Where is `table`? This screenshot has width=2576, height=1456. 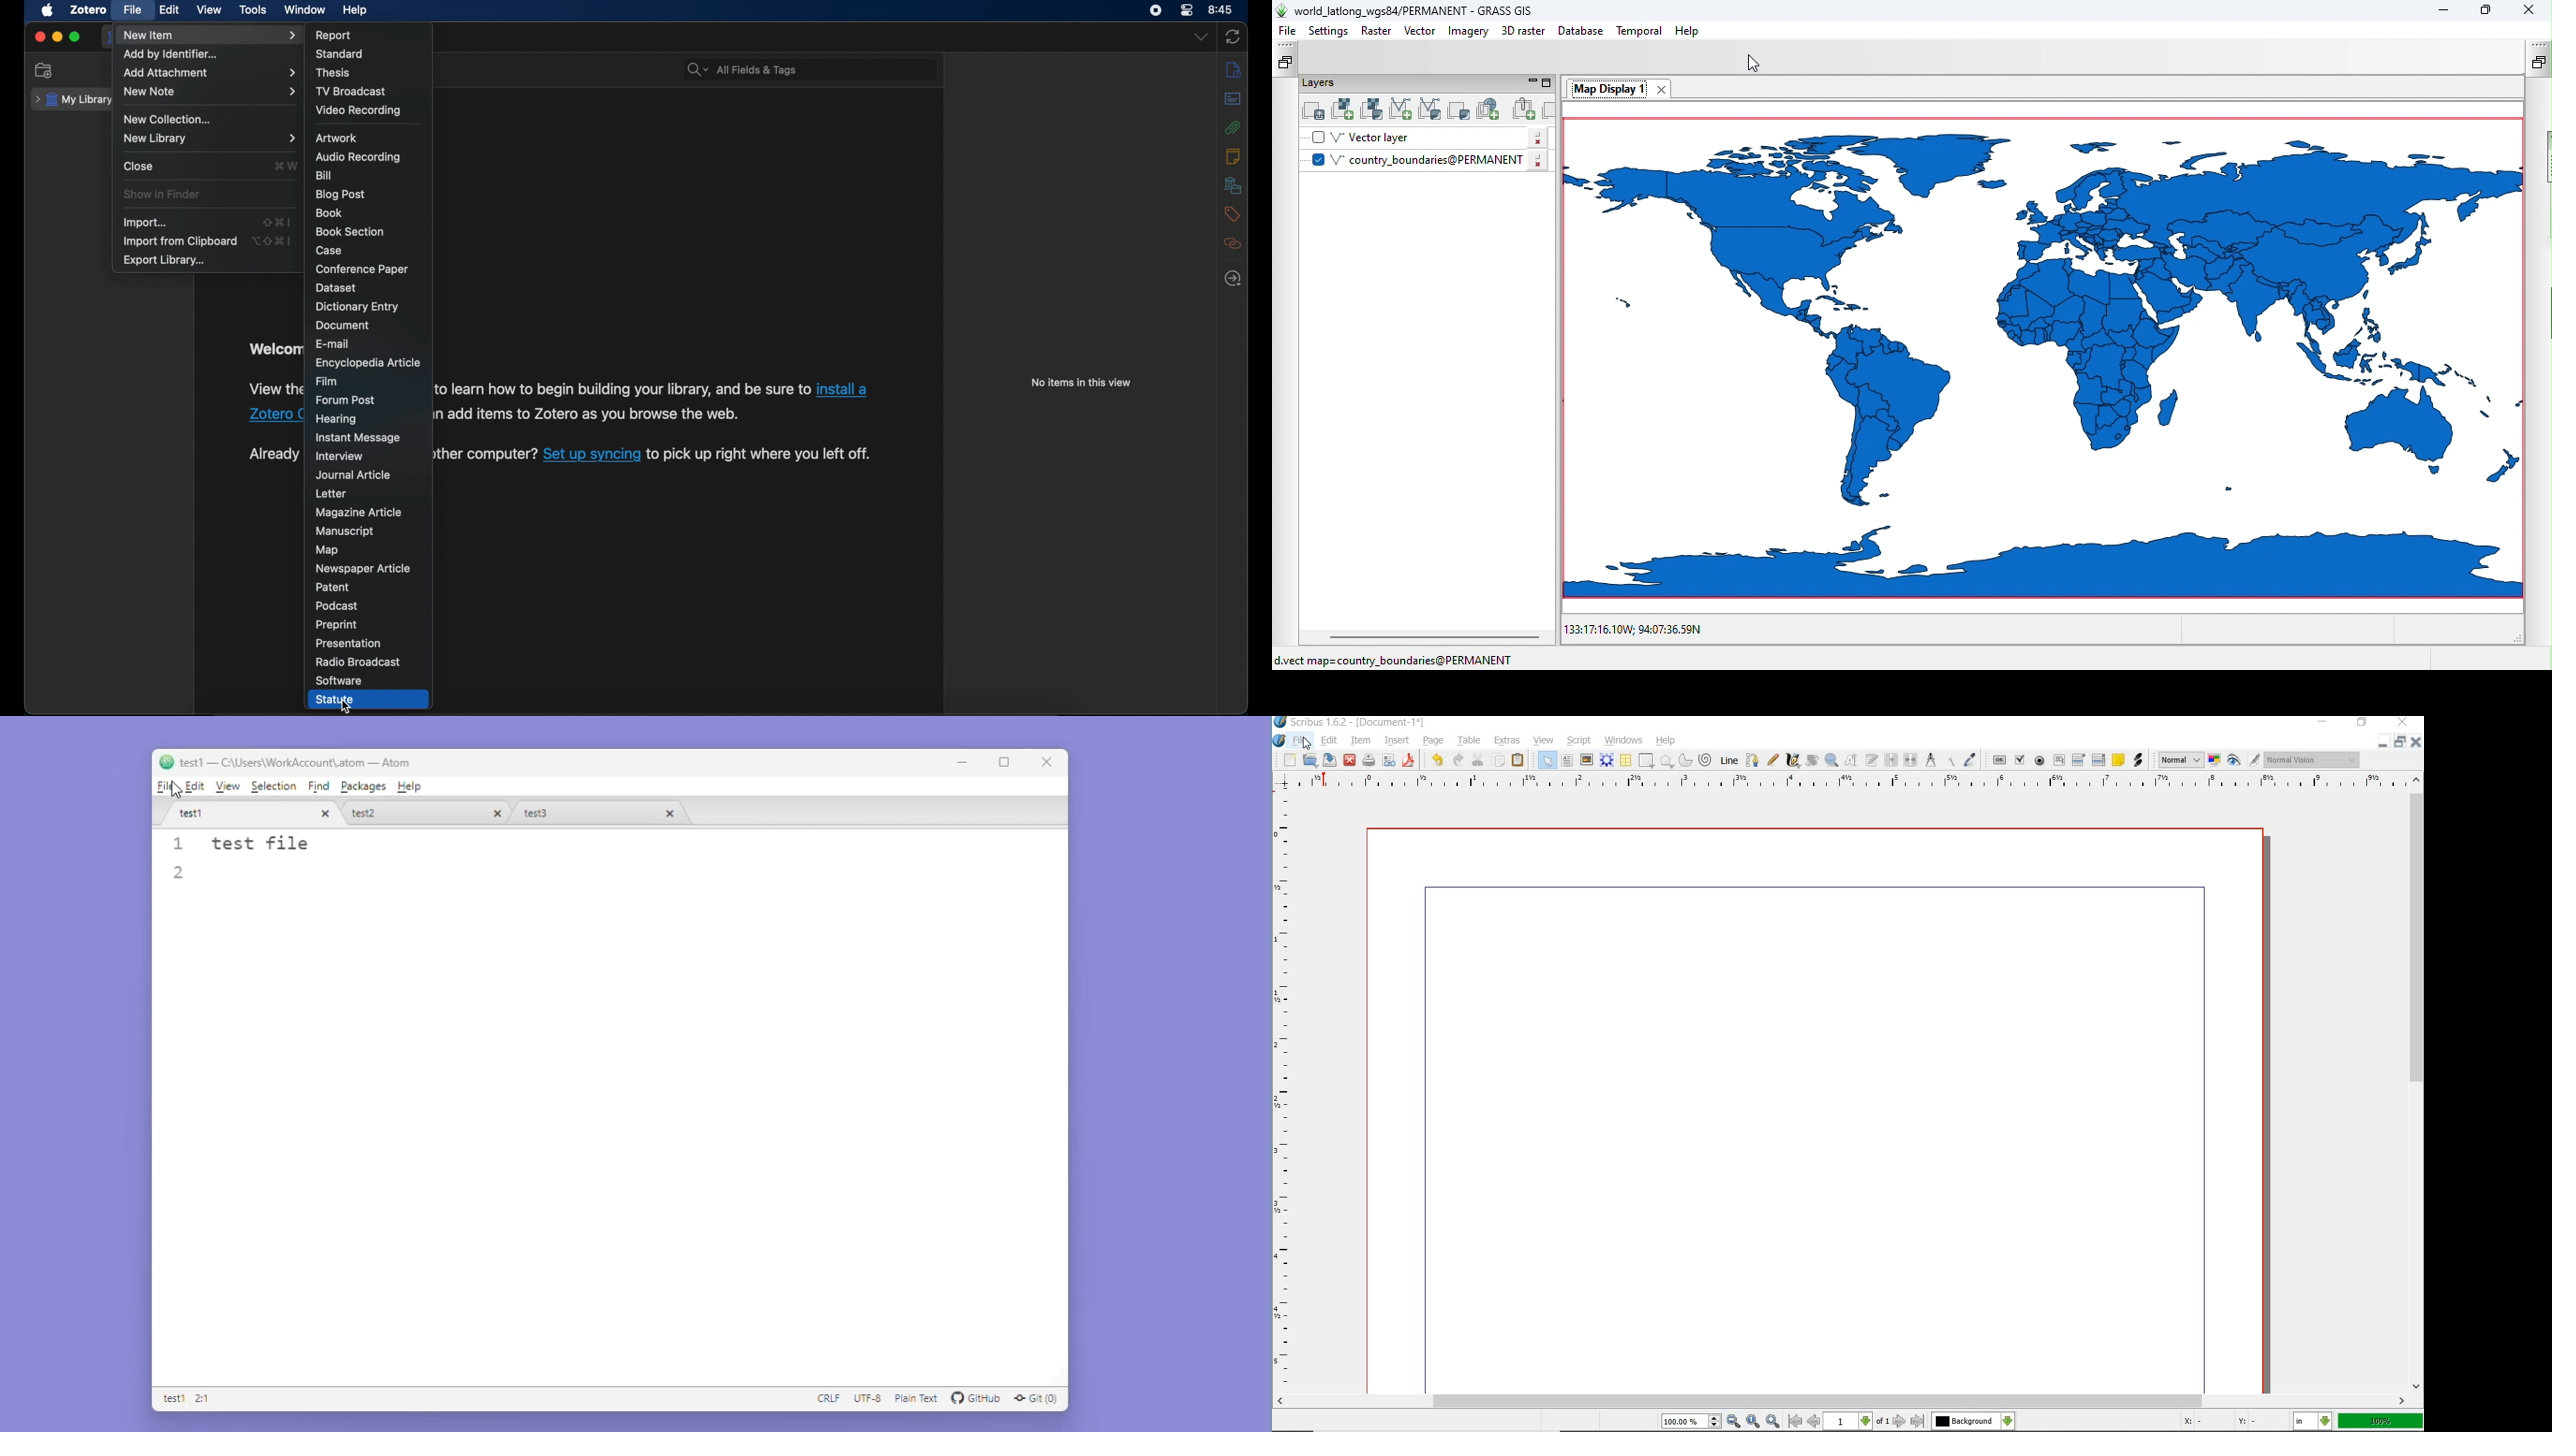 table is located at coordinates (1626, 761).